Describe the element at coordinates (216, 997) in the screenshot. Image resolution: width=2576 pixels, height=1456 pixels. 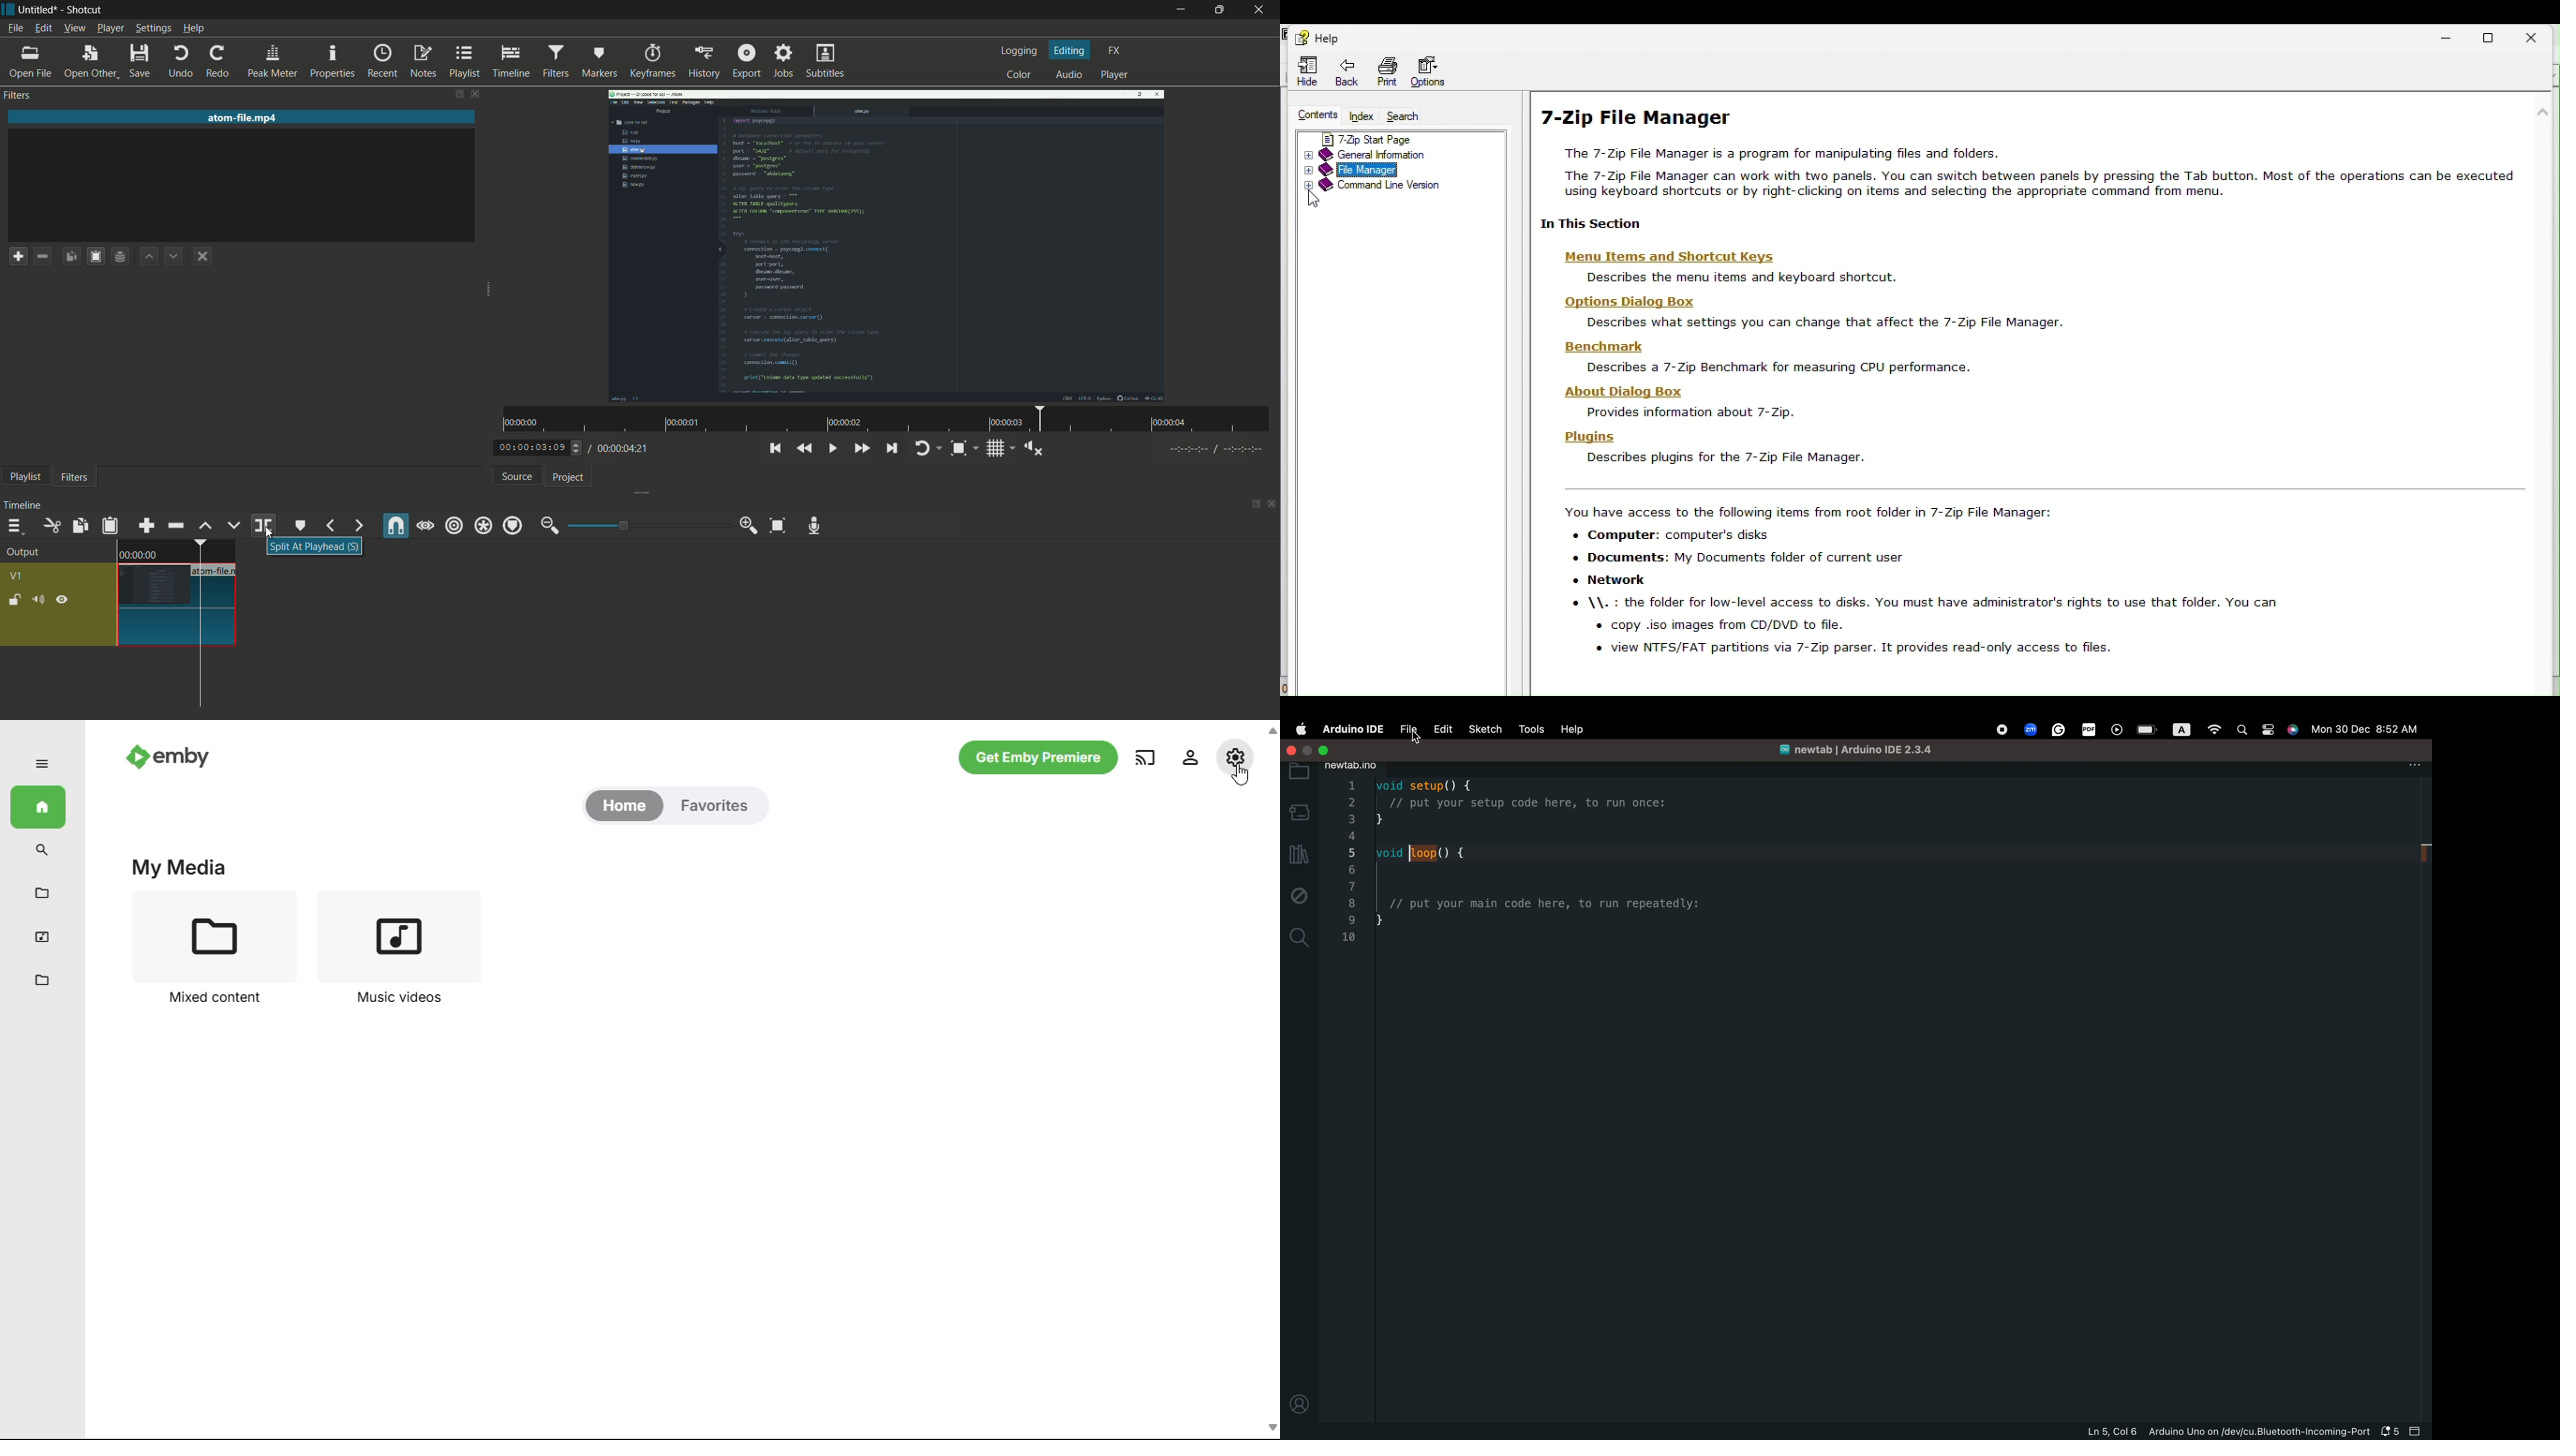
I see `Mixed content` at that location.